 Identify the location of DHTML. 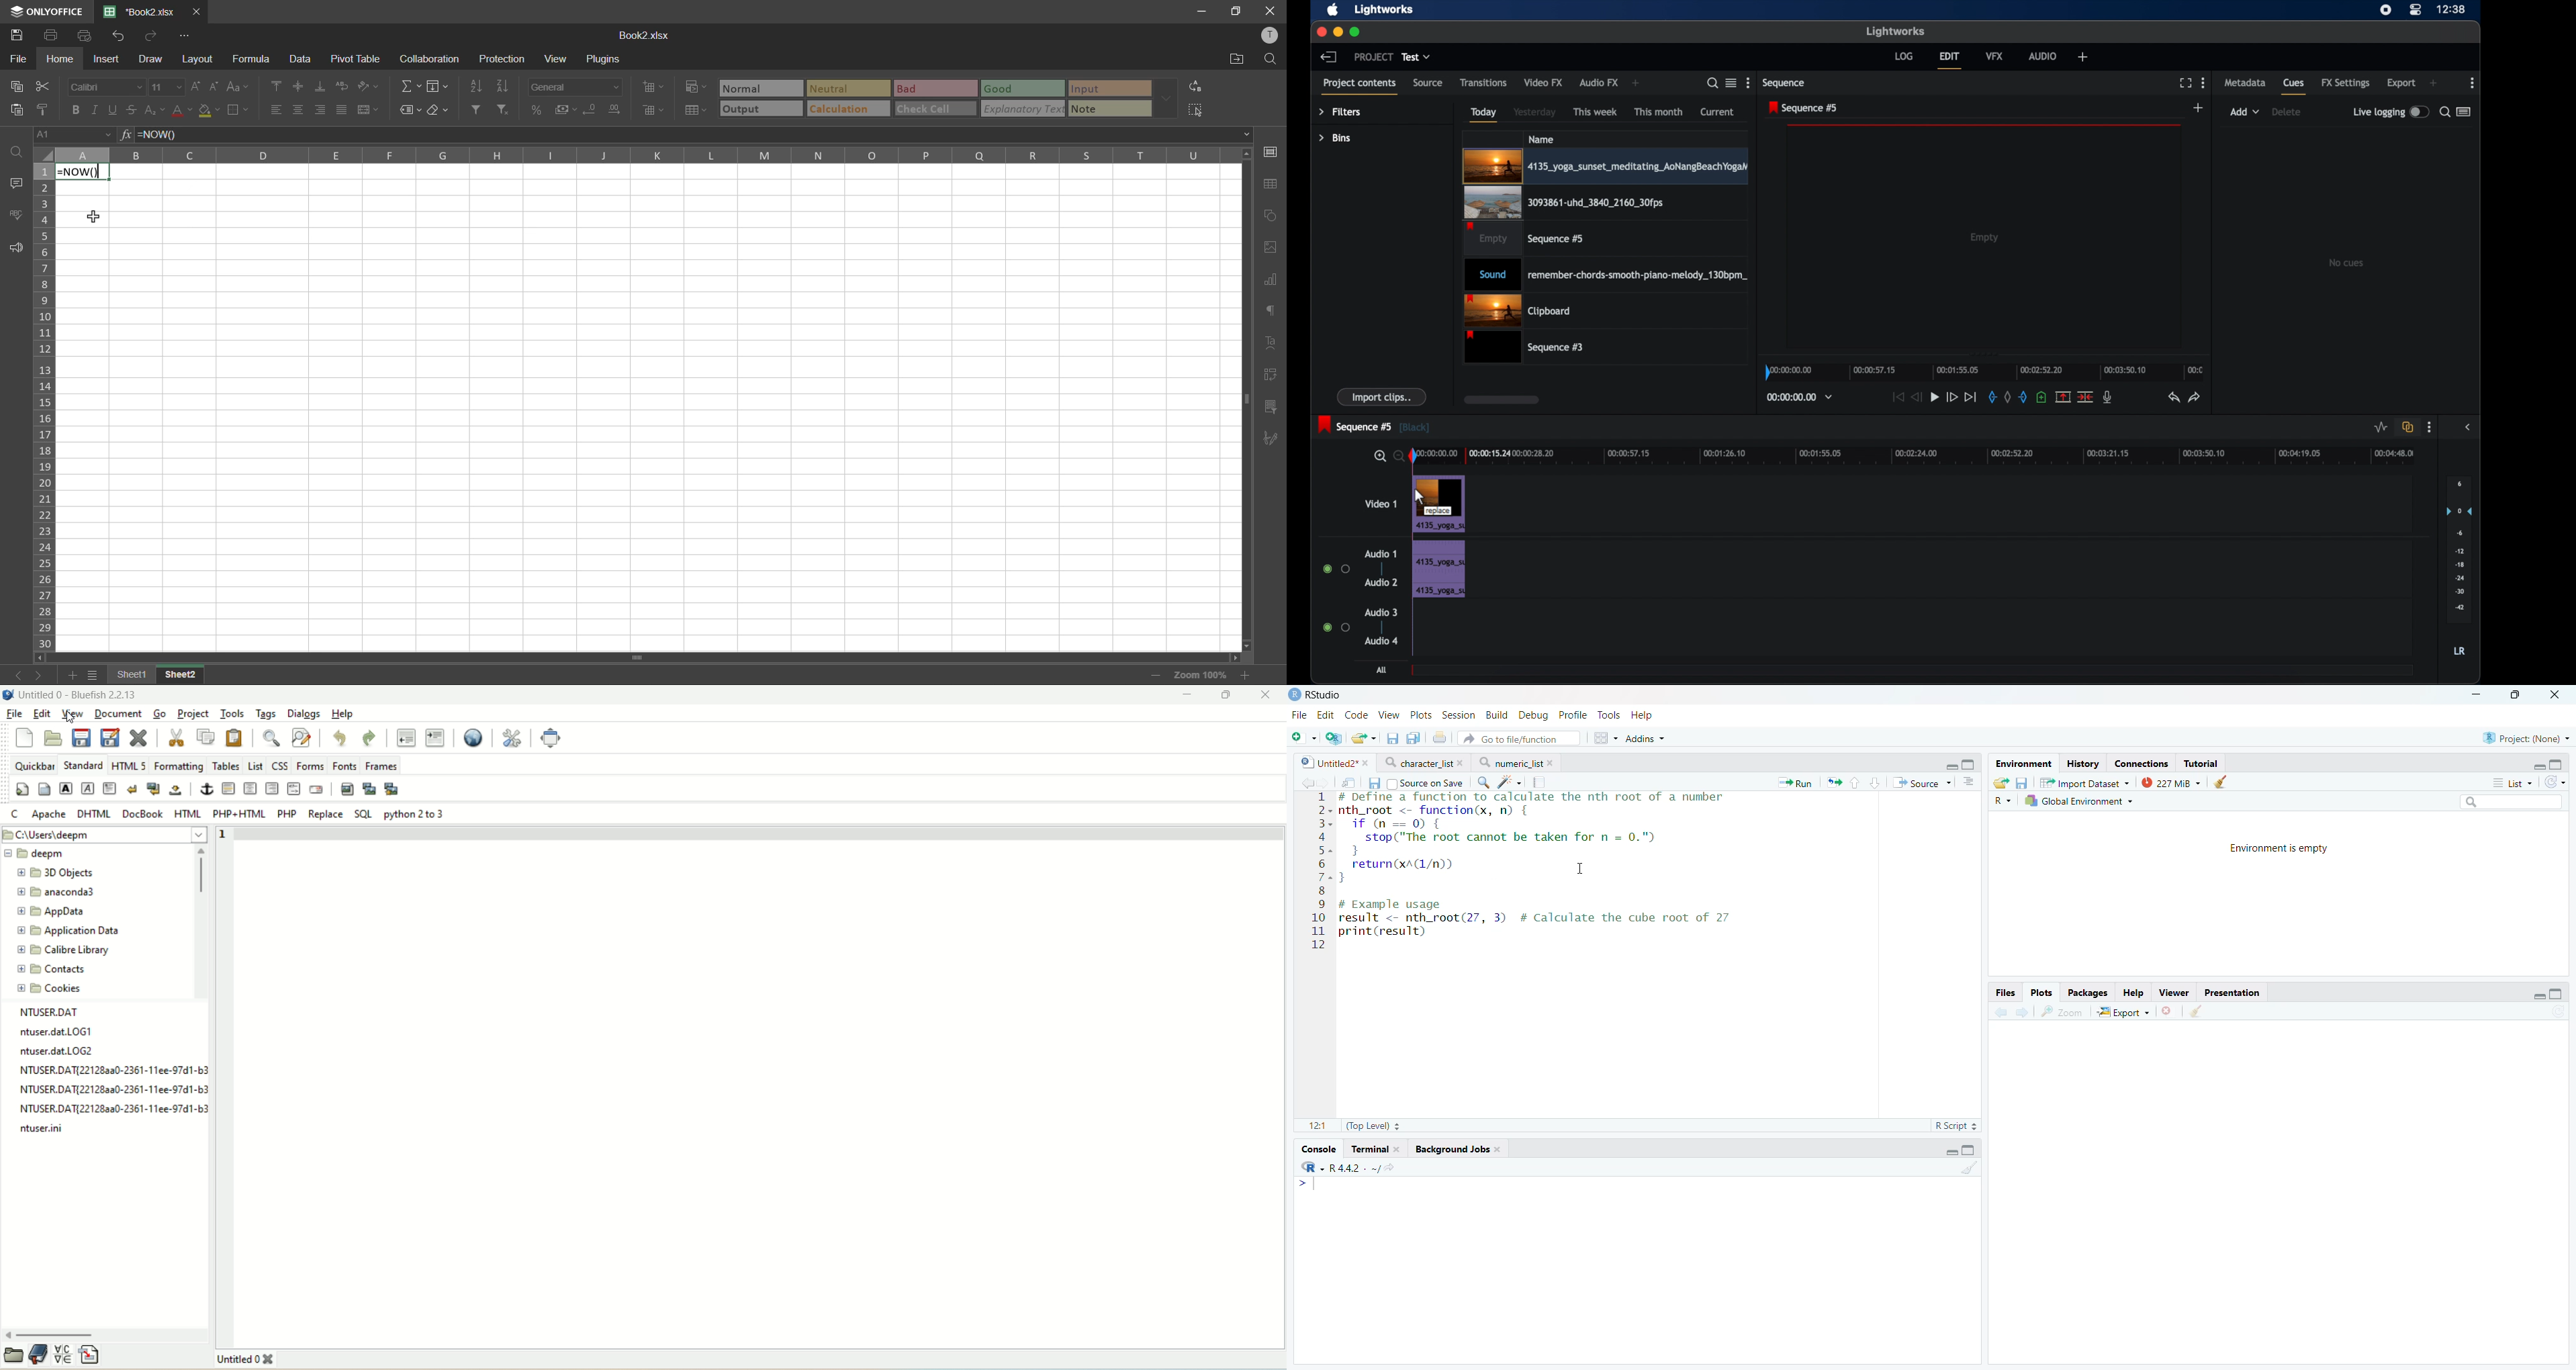
(97, 814).